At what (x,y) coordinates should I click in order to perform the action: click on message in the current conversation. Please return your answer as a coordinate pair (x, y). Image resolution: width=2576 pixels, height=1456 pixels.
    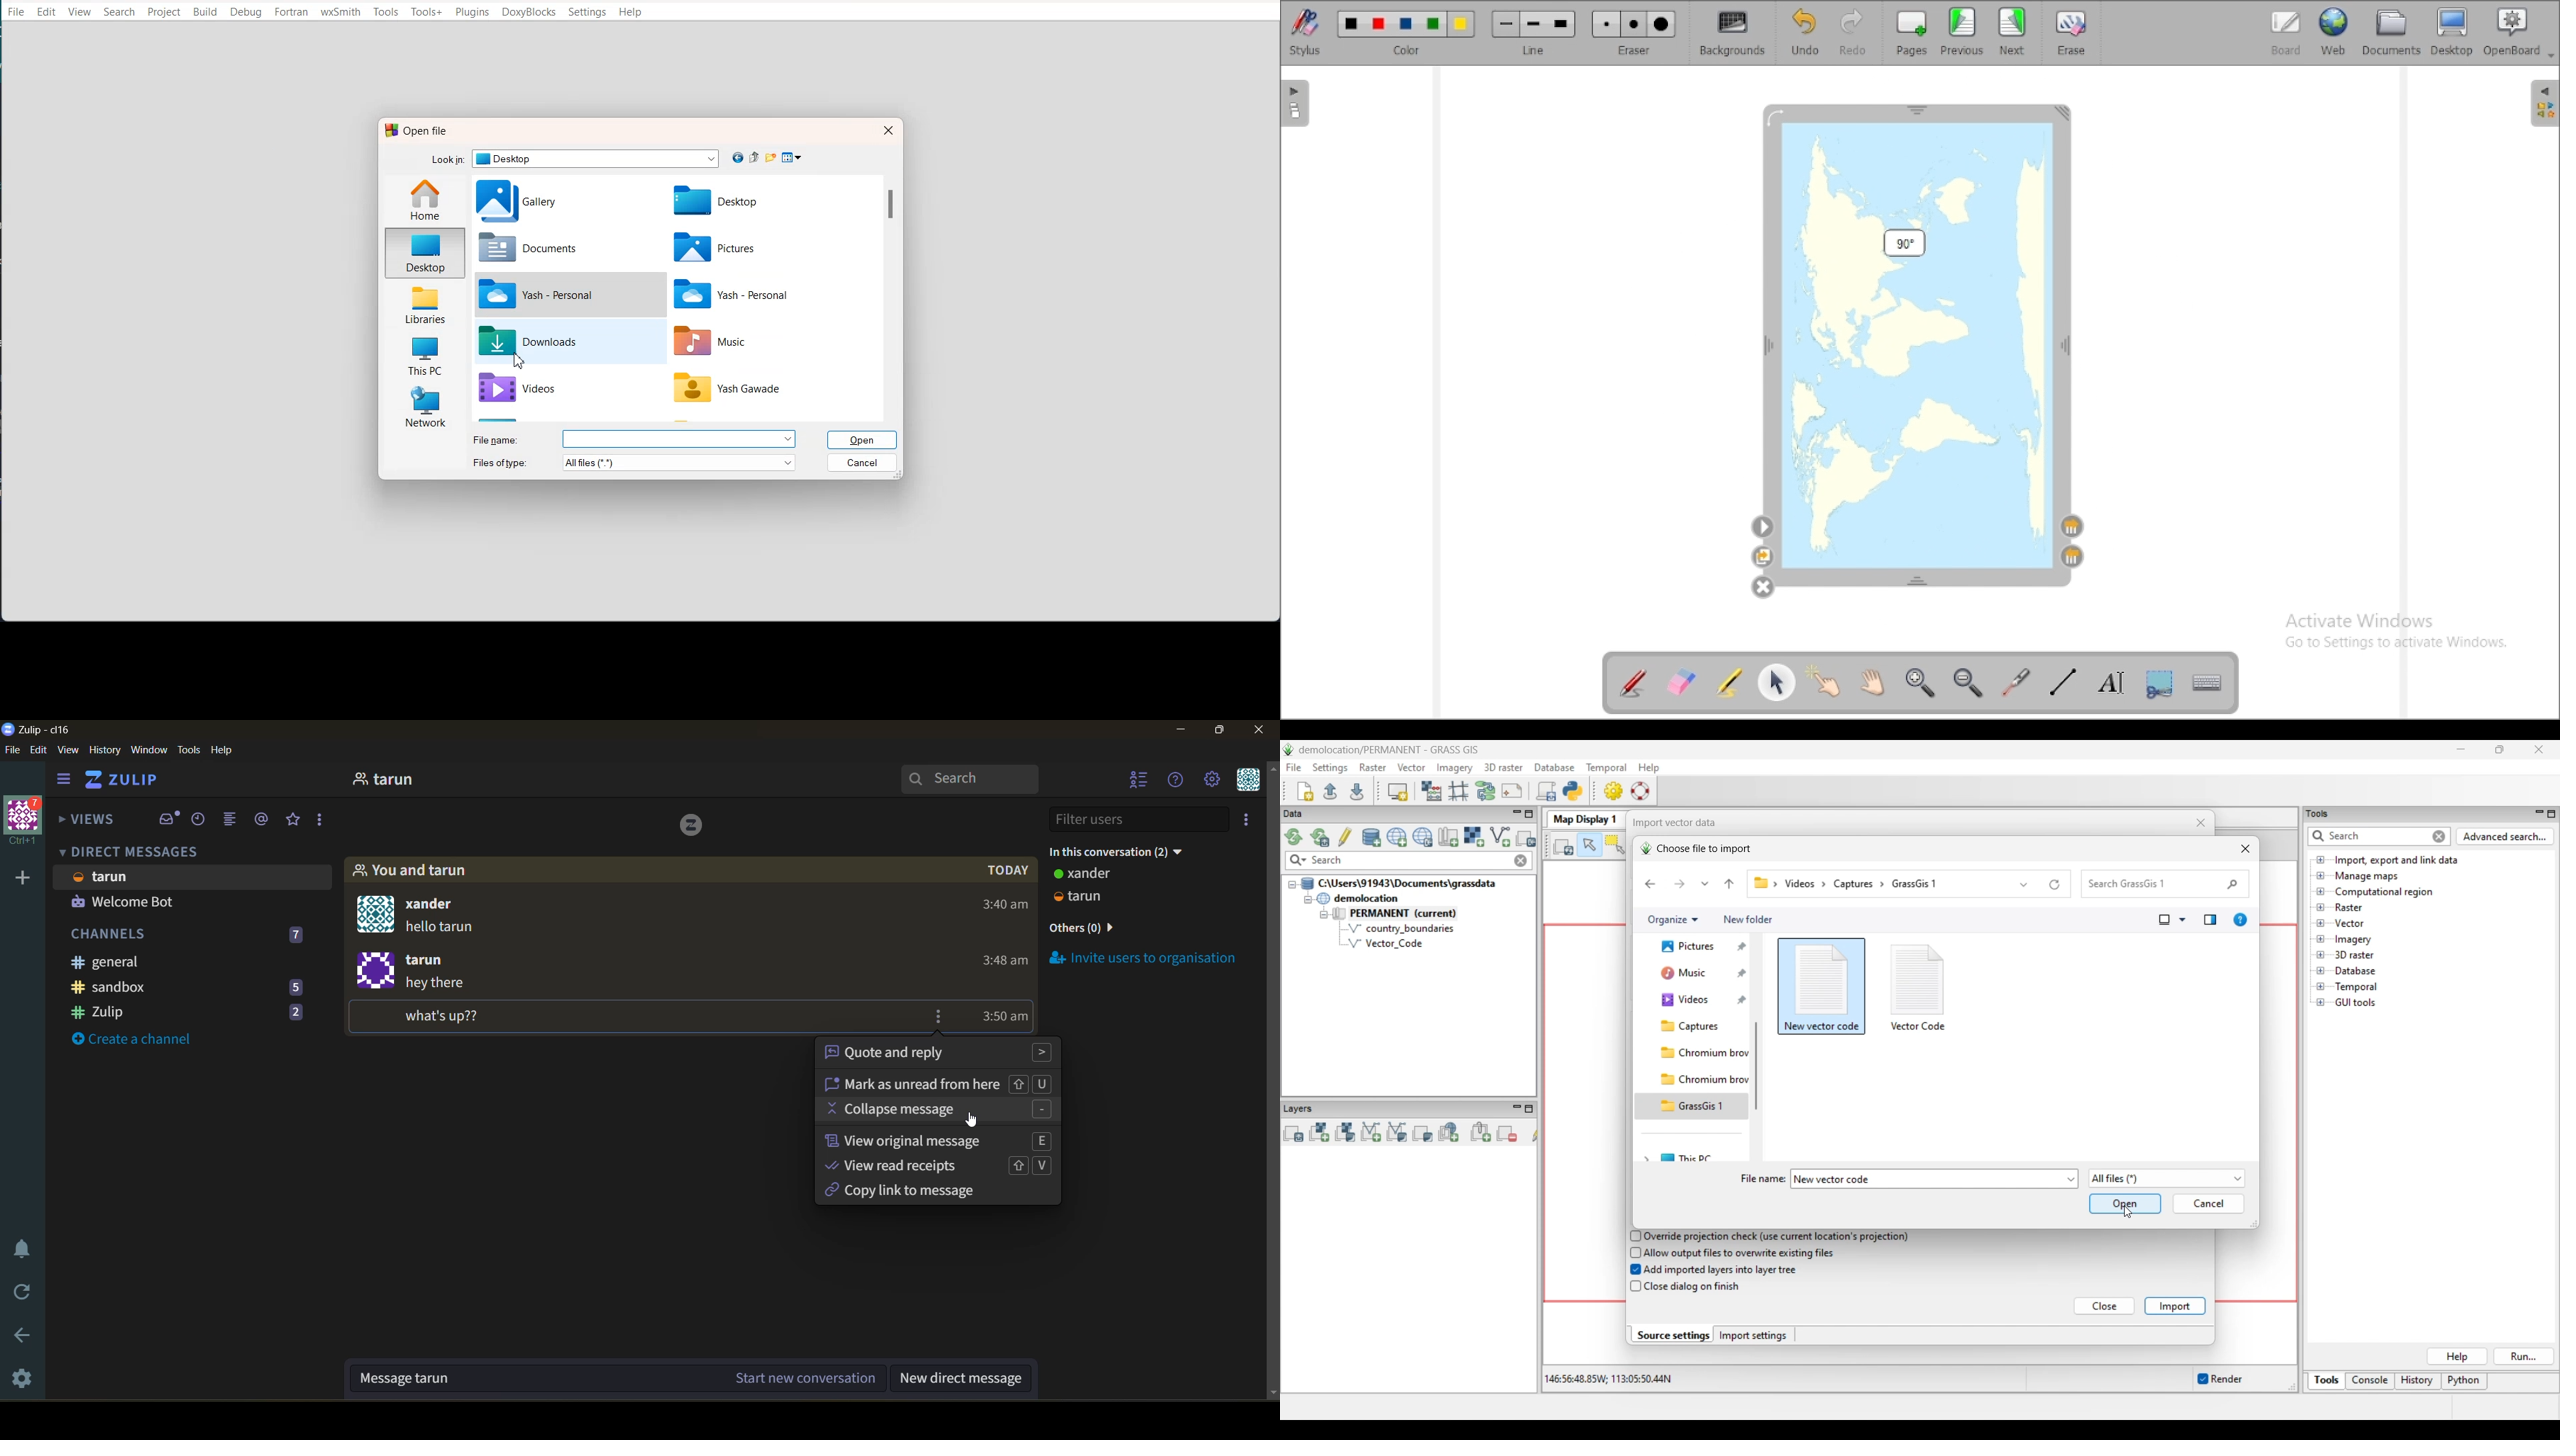
    Looking at the image, I should click on (616, 1381).